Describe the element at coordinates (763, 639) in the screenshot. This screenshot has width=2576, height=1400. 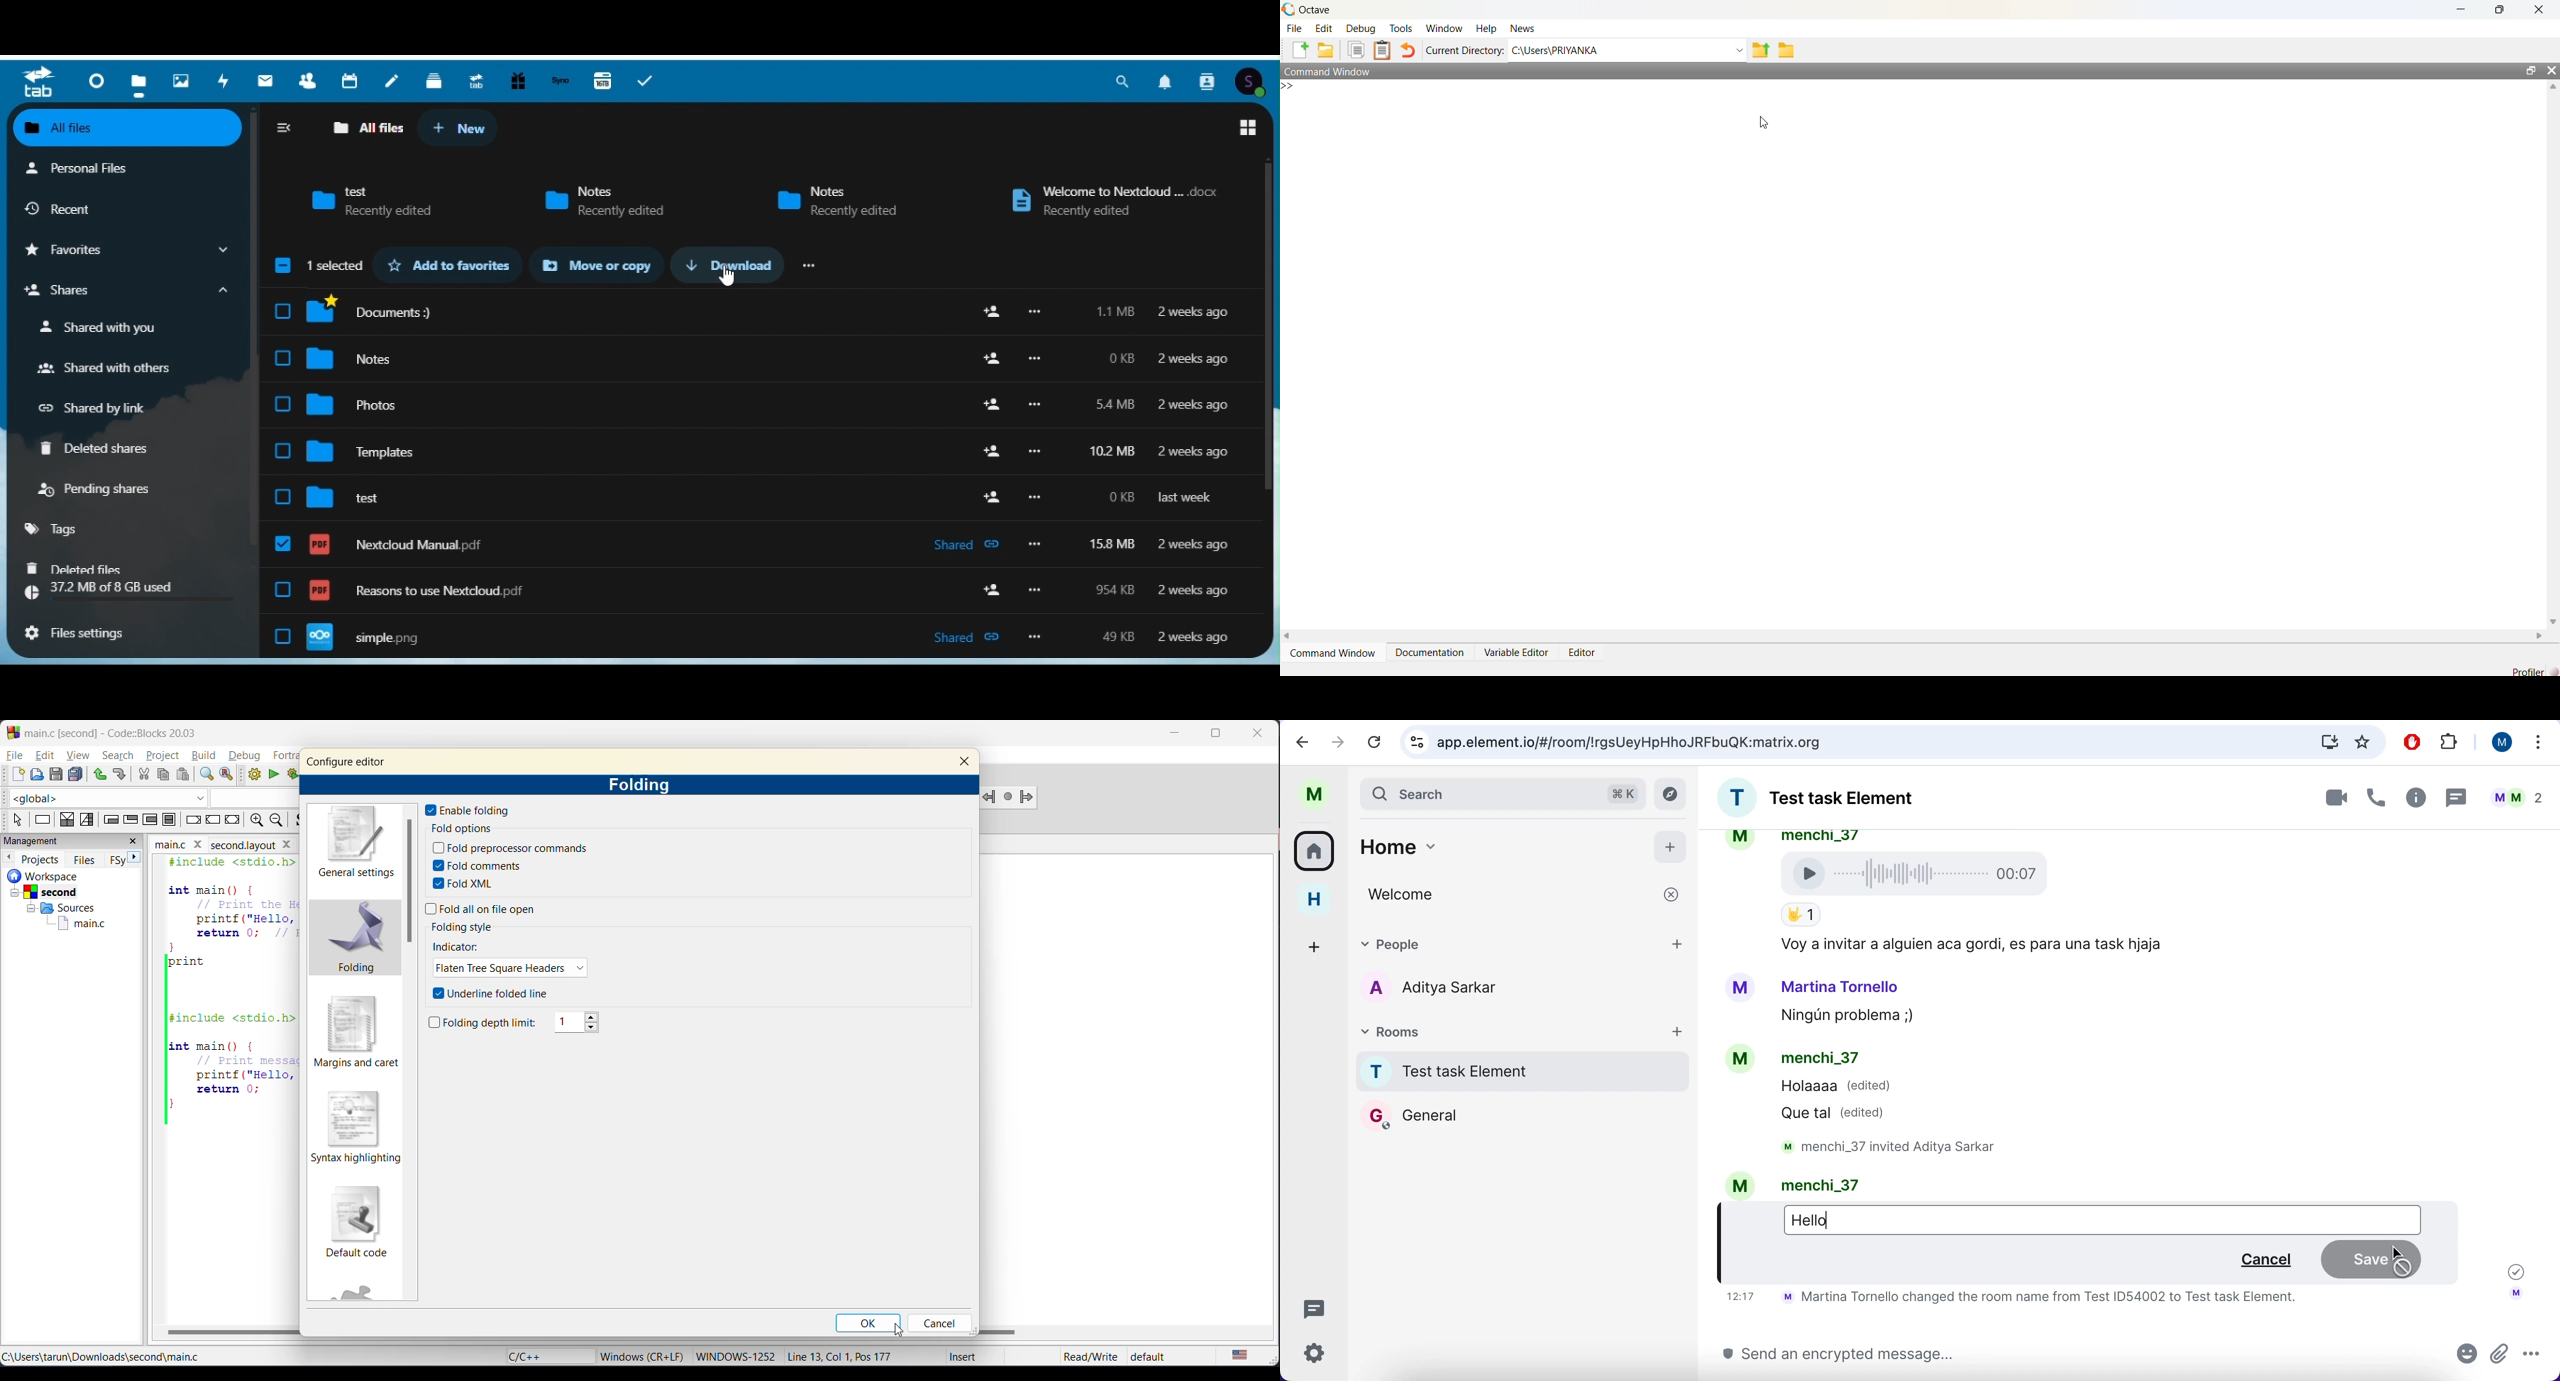
I see `simple` at that location.